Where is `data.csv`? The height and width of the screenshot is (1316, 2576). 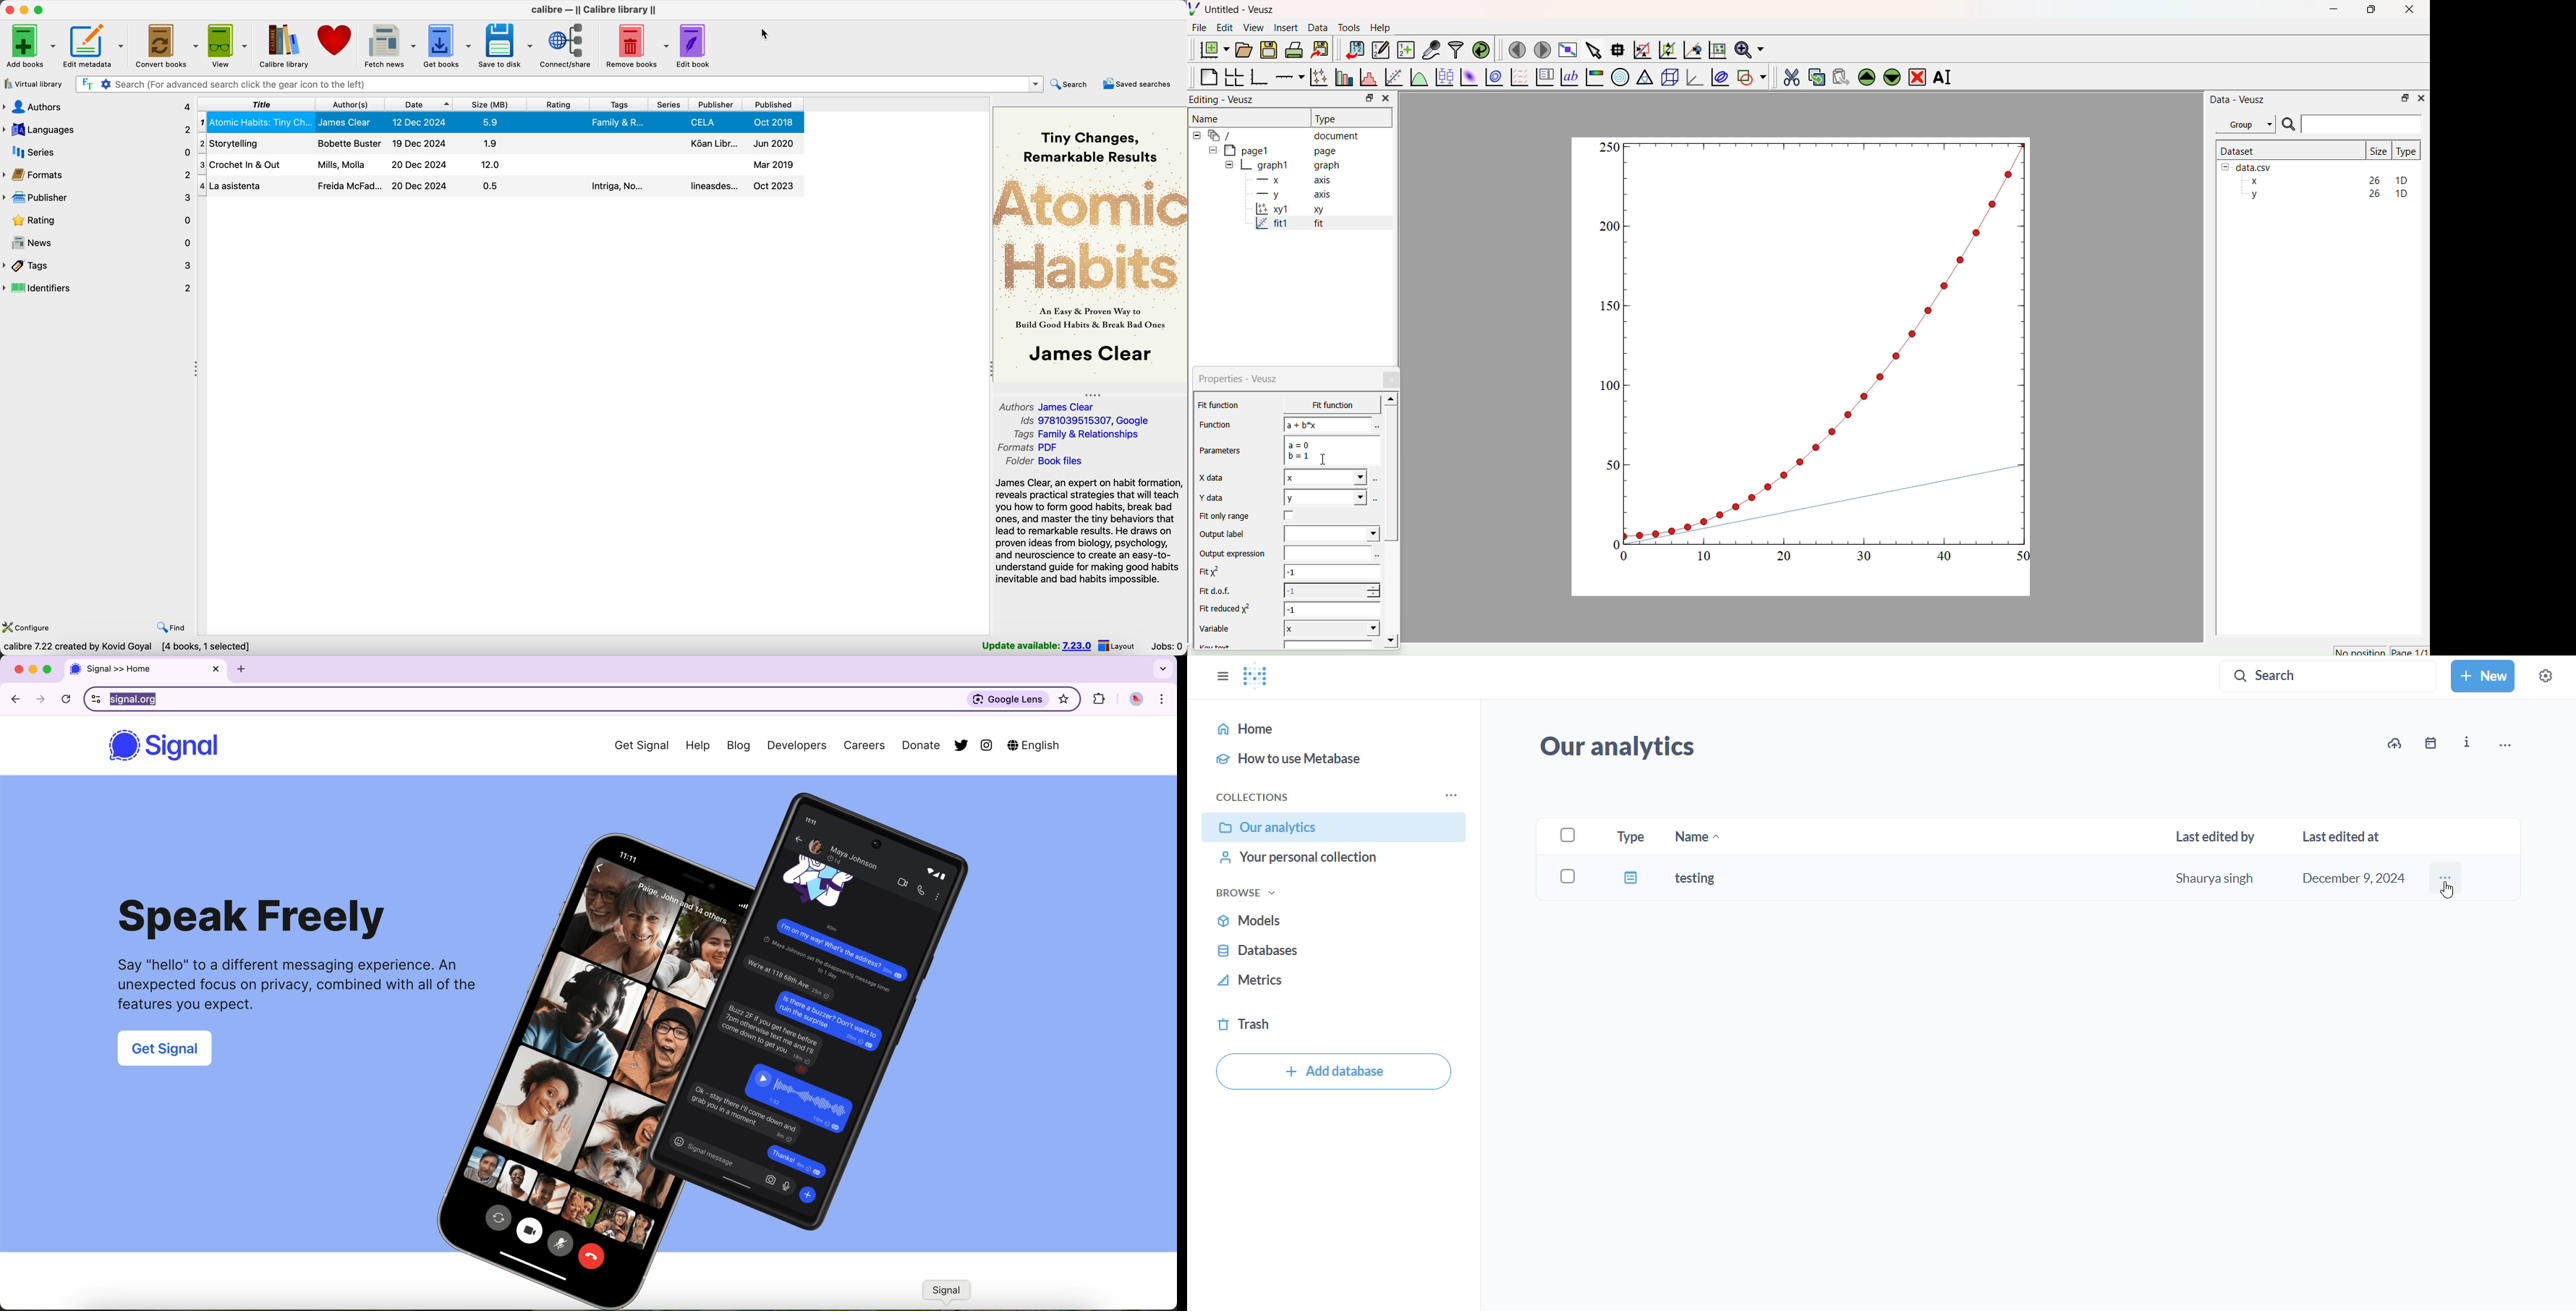 data.csv is located at coordinates (2249, 166).